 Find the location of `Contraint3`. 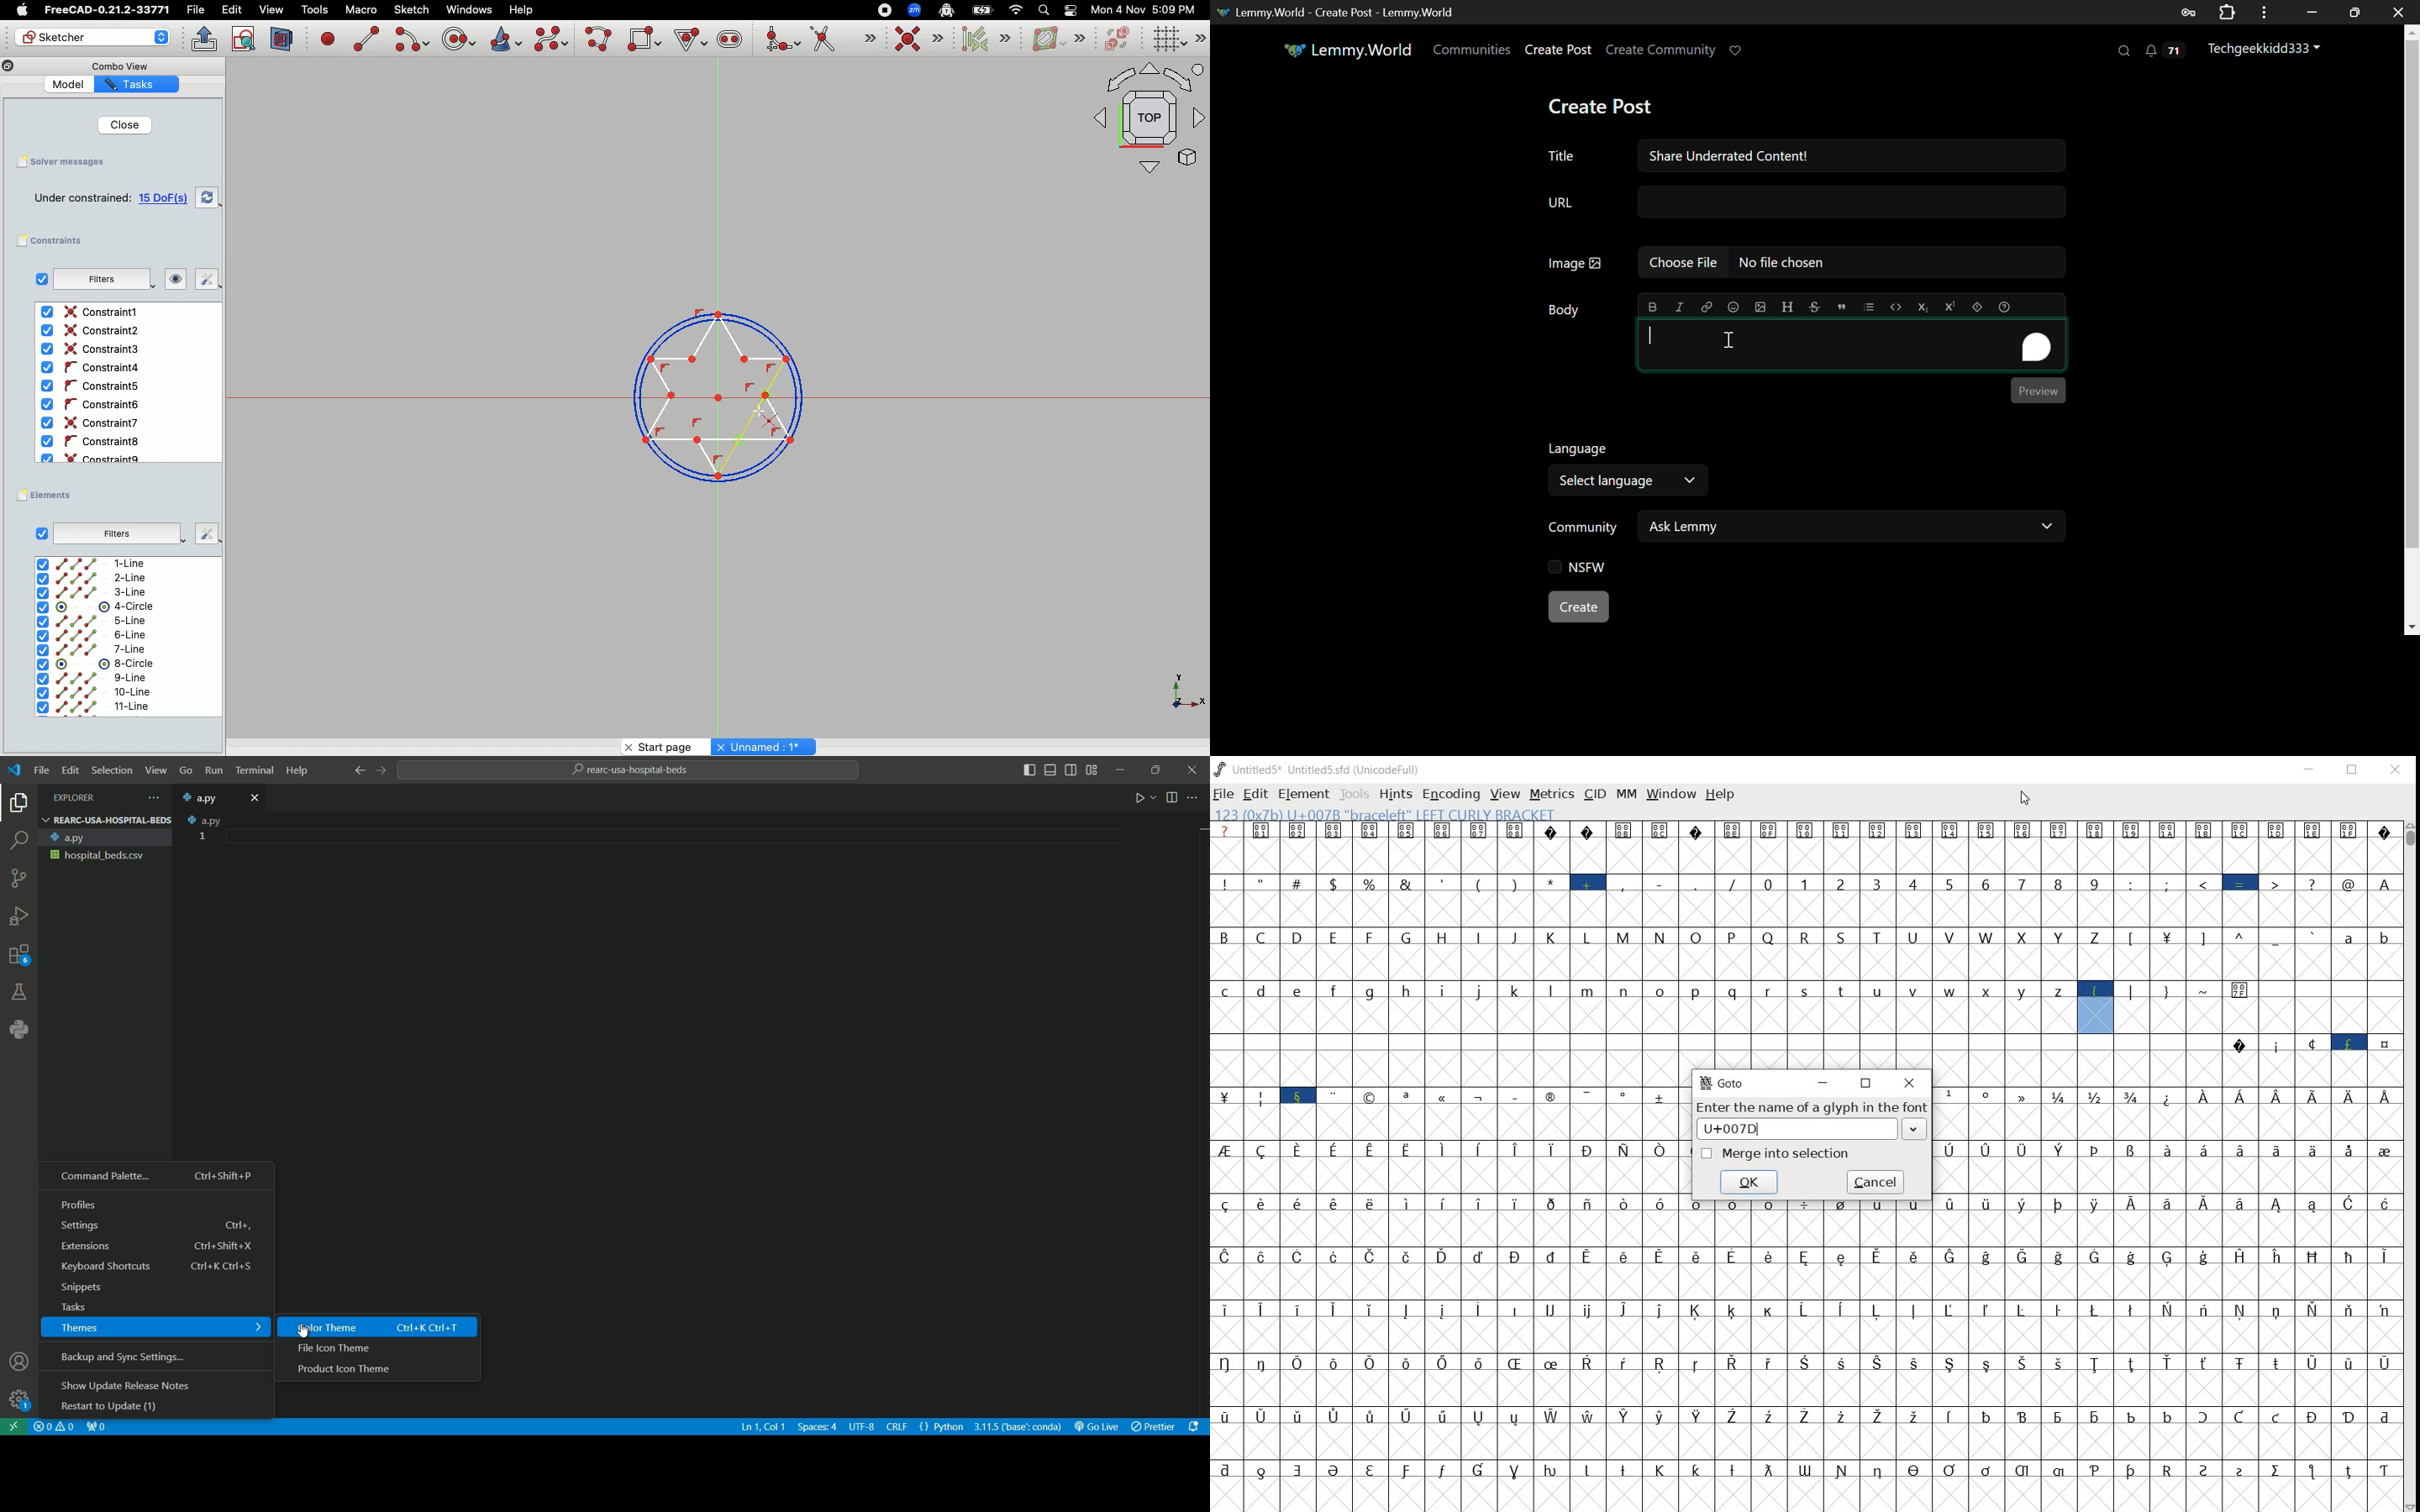

Contraint3 is located at coordinates (93, 349).